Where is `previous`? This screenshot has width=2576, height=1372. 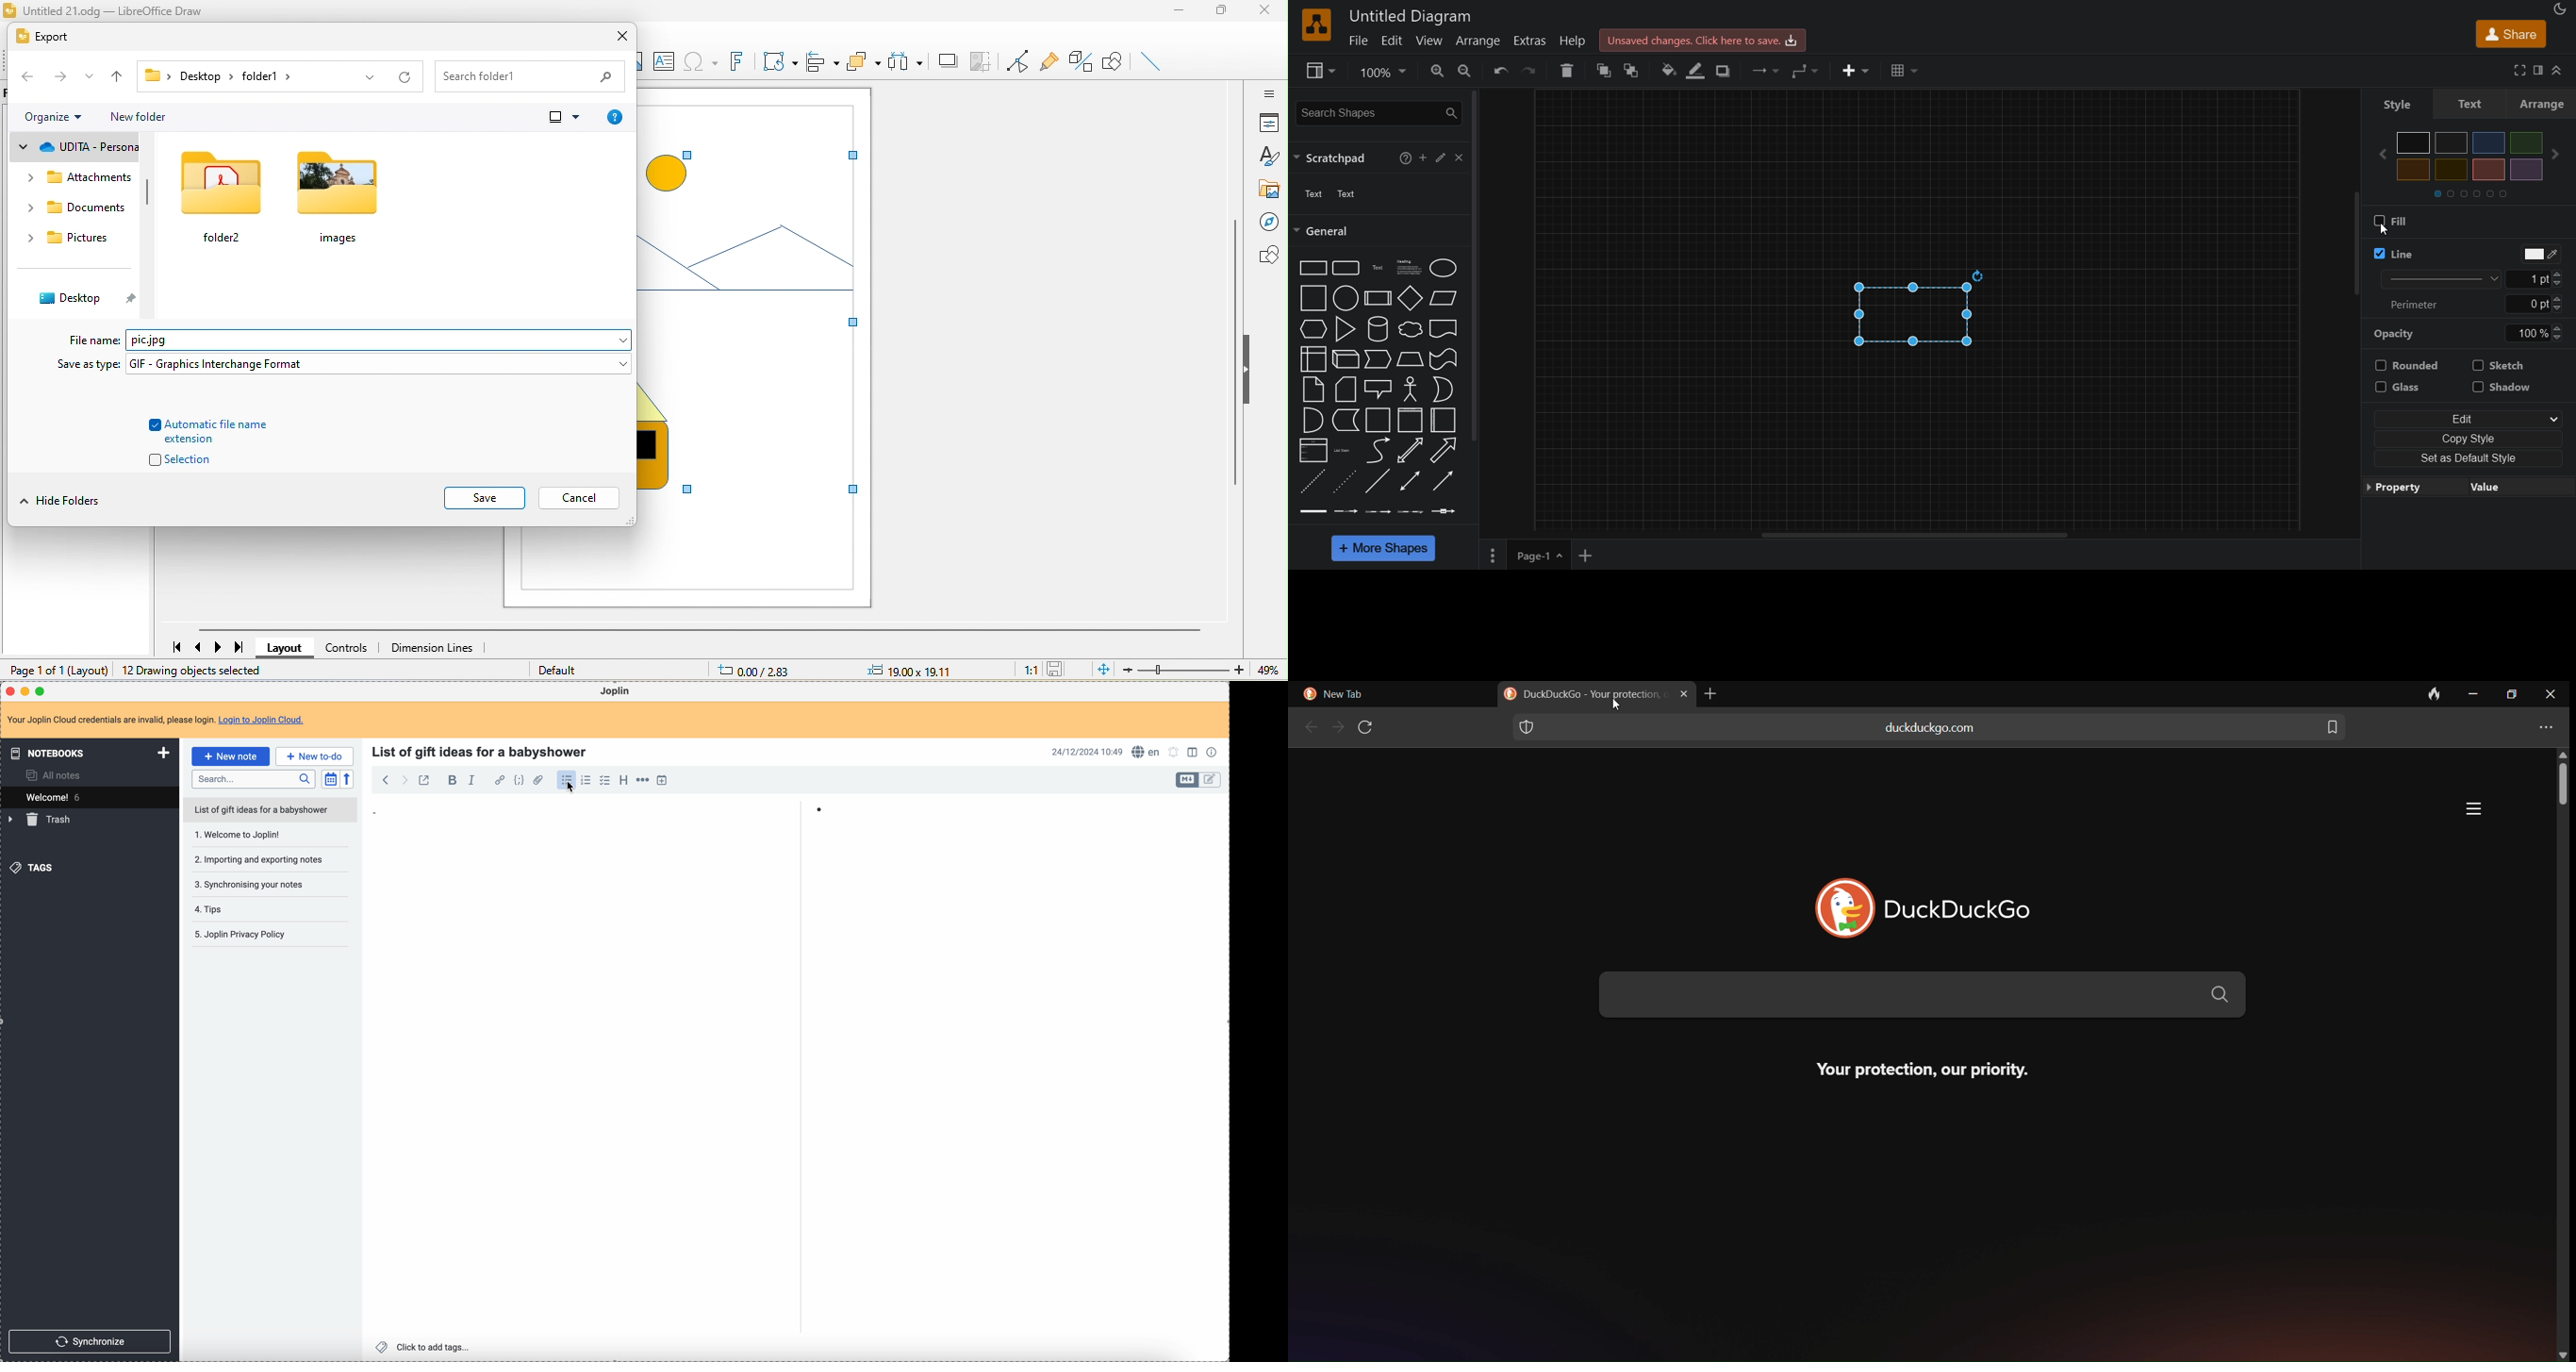 previous is located at coordinates (201, 647).